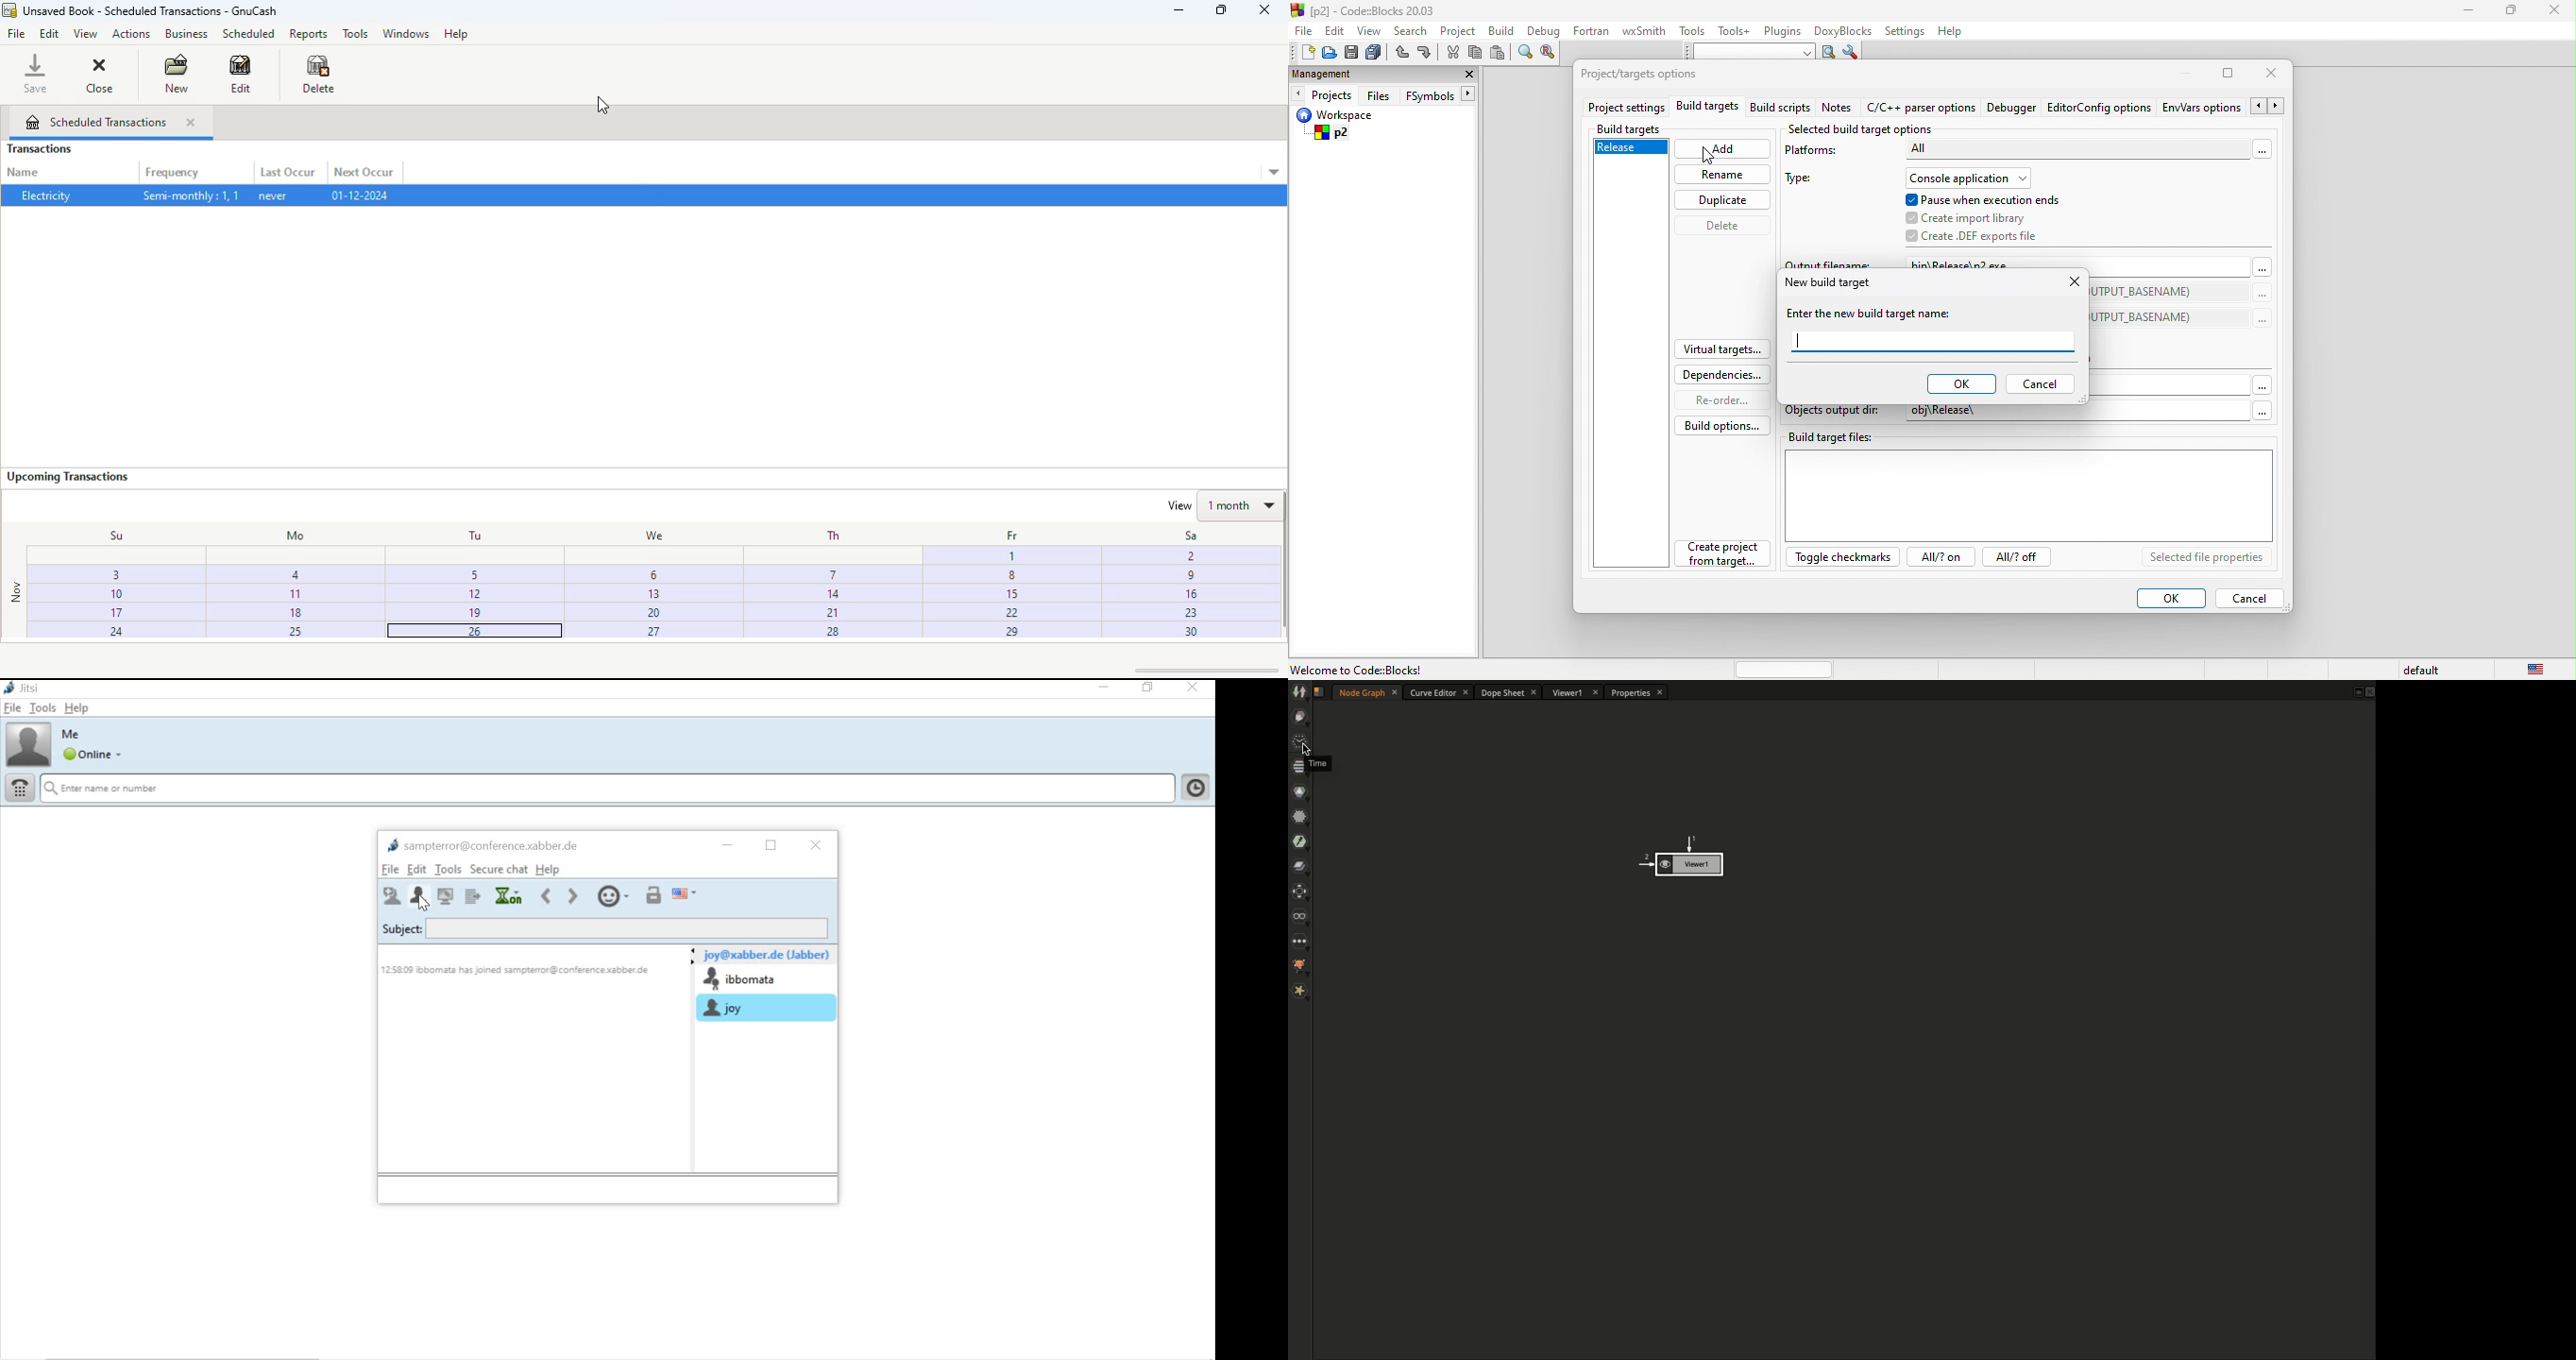  Describe the element at coordinates (831, 536) in the screenshot. I see `Th` at that location.